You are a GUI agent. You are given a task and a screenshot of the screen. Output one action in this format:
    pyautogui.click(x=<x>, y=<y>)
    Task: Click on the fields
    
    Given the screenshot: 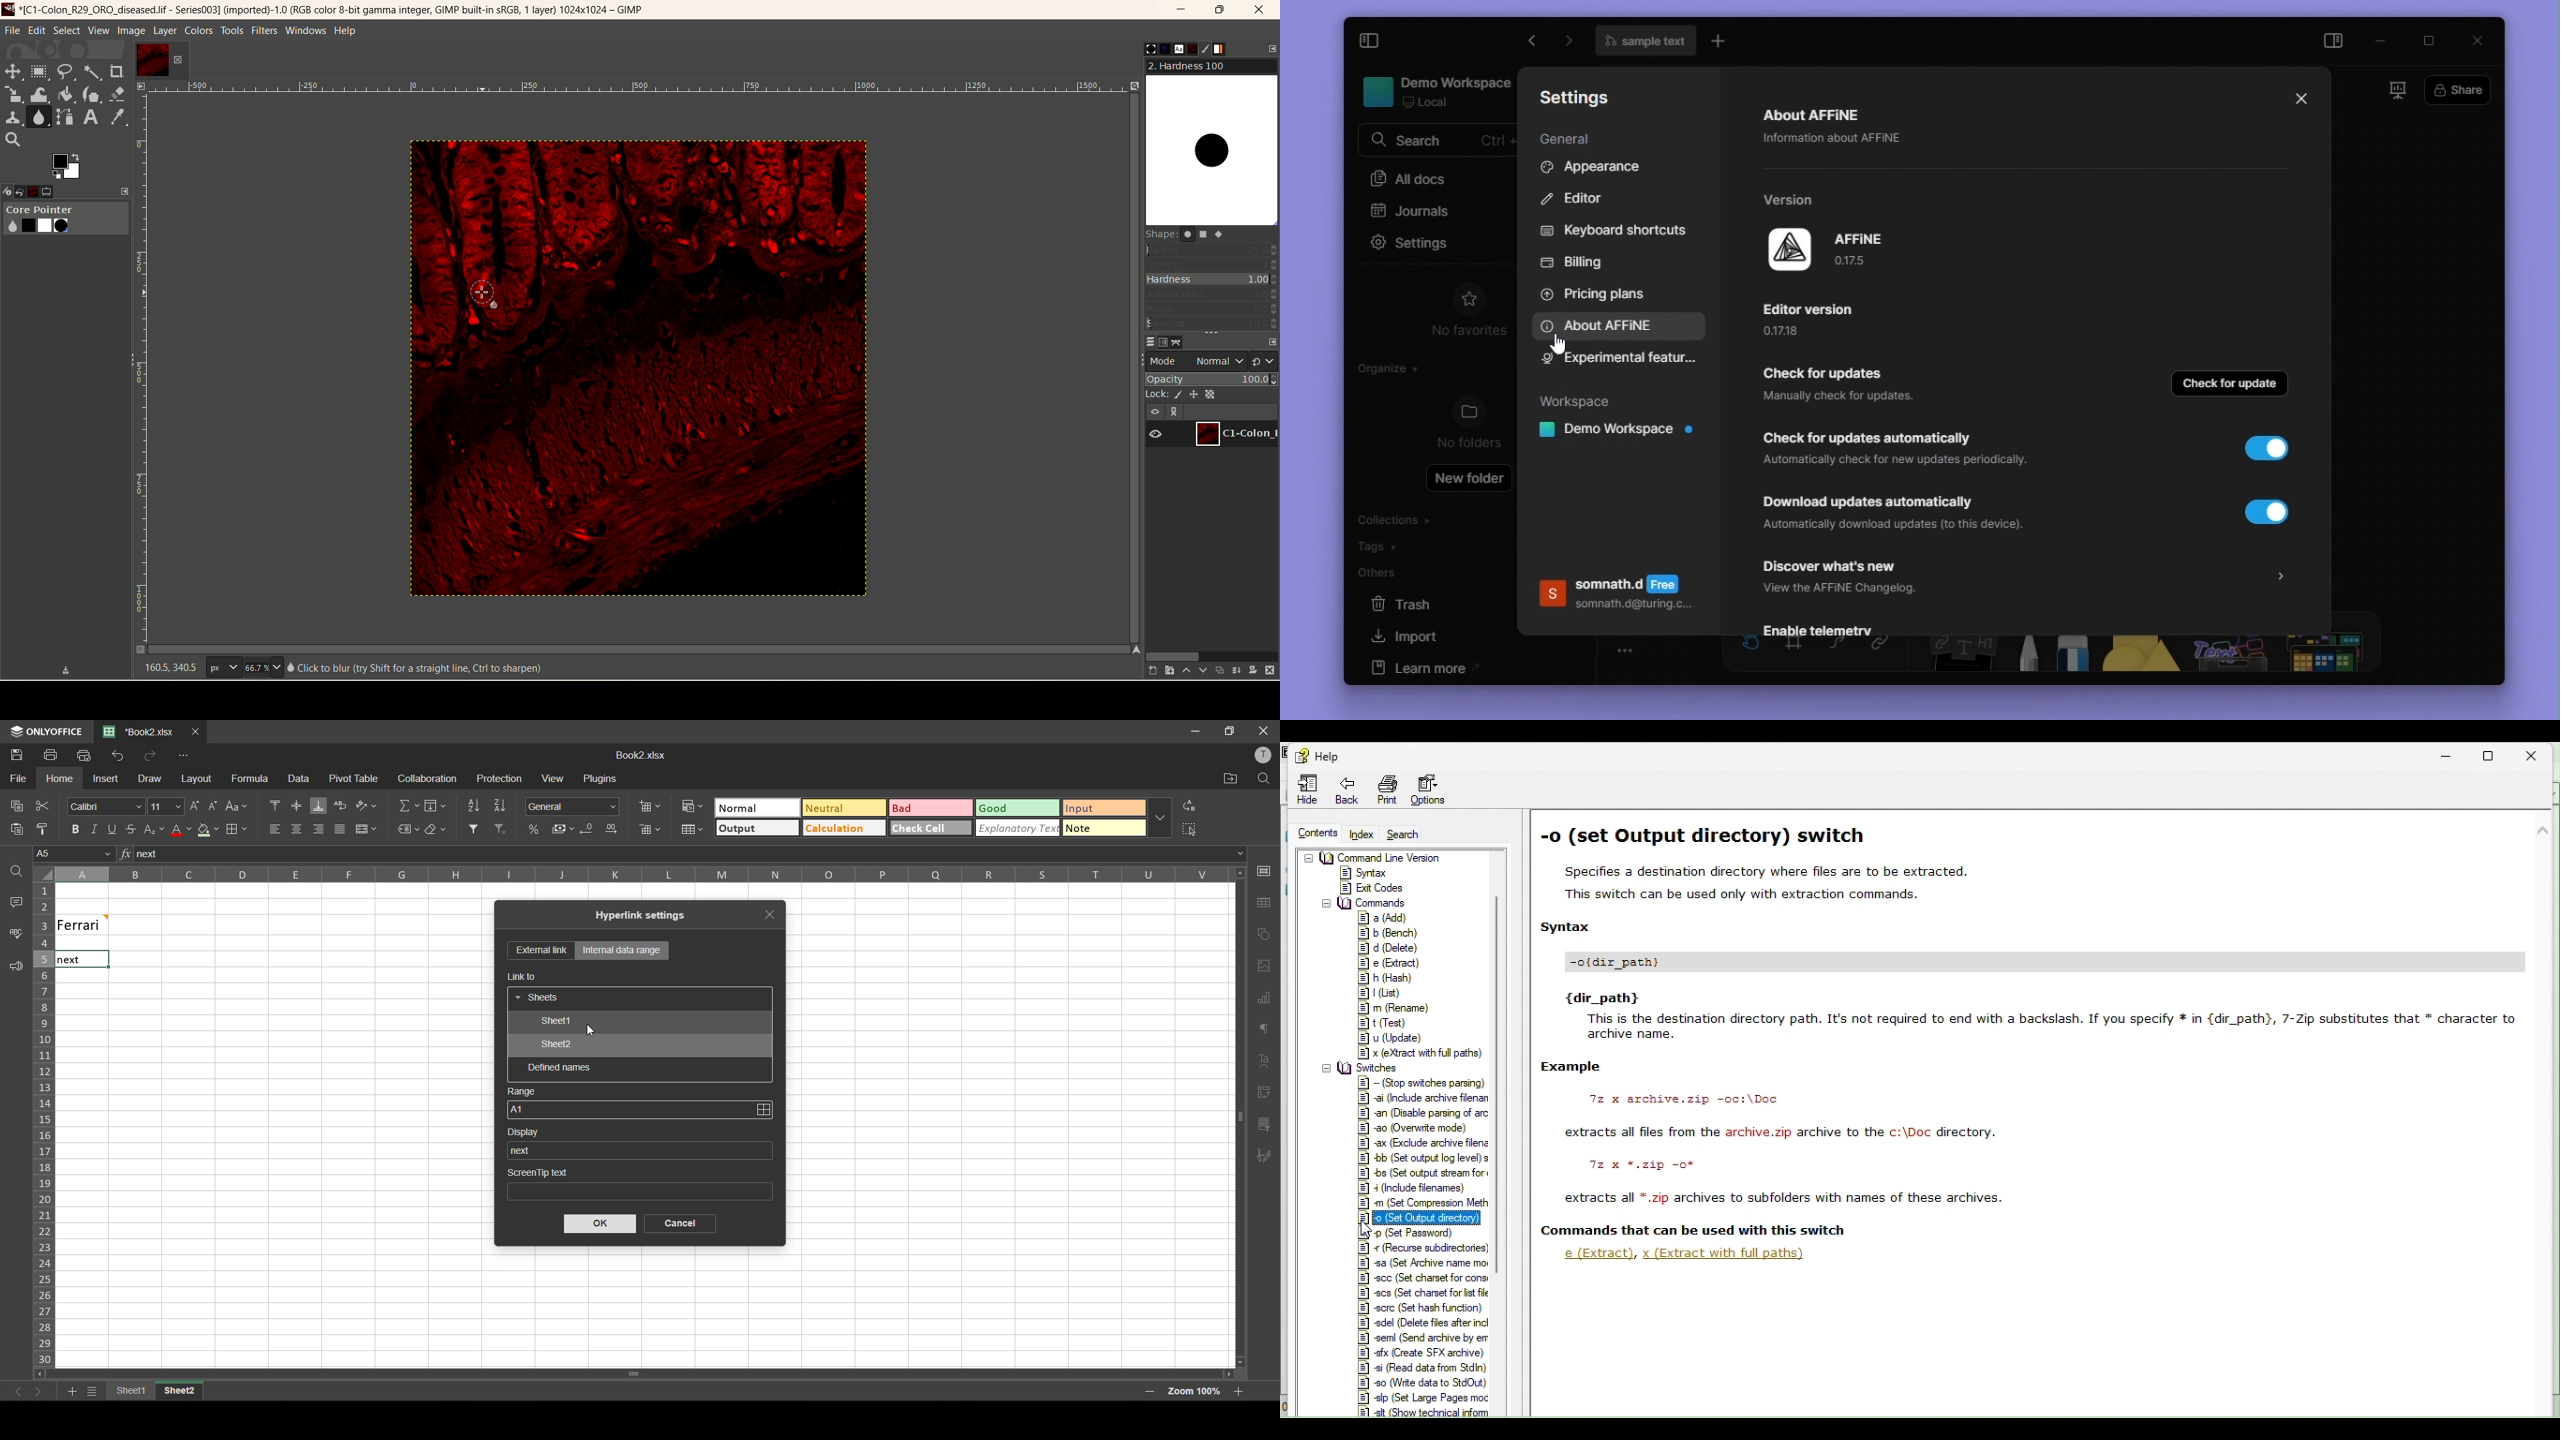 What is the action you would take?
    pyautogui.click(x=437, y=806)
    